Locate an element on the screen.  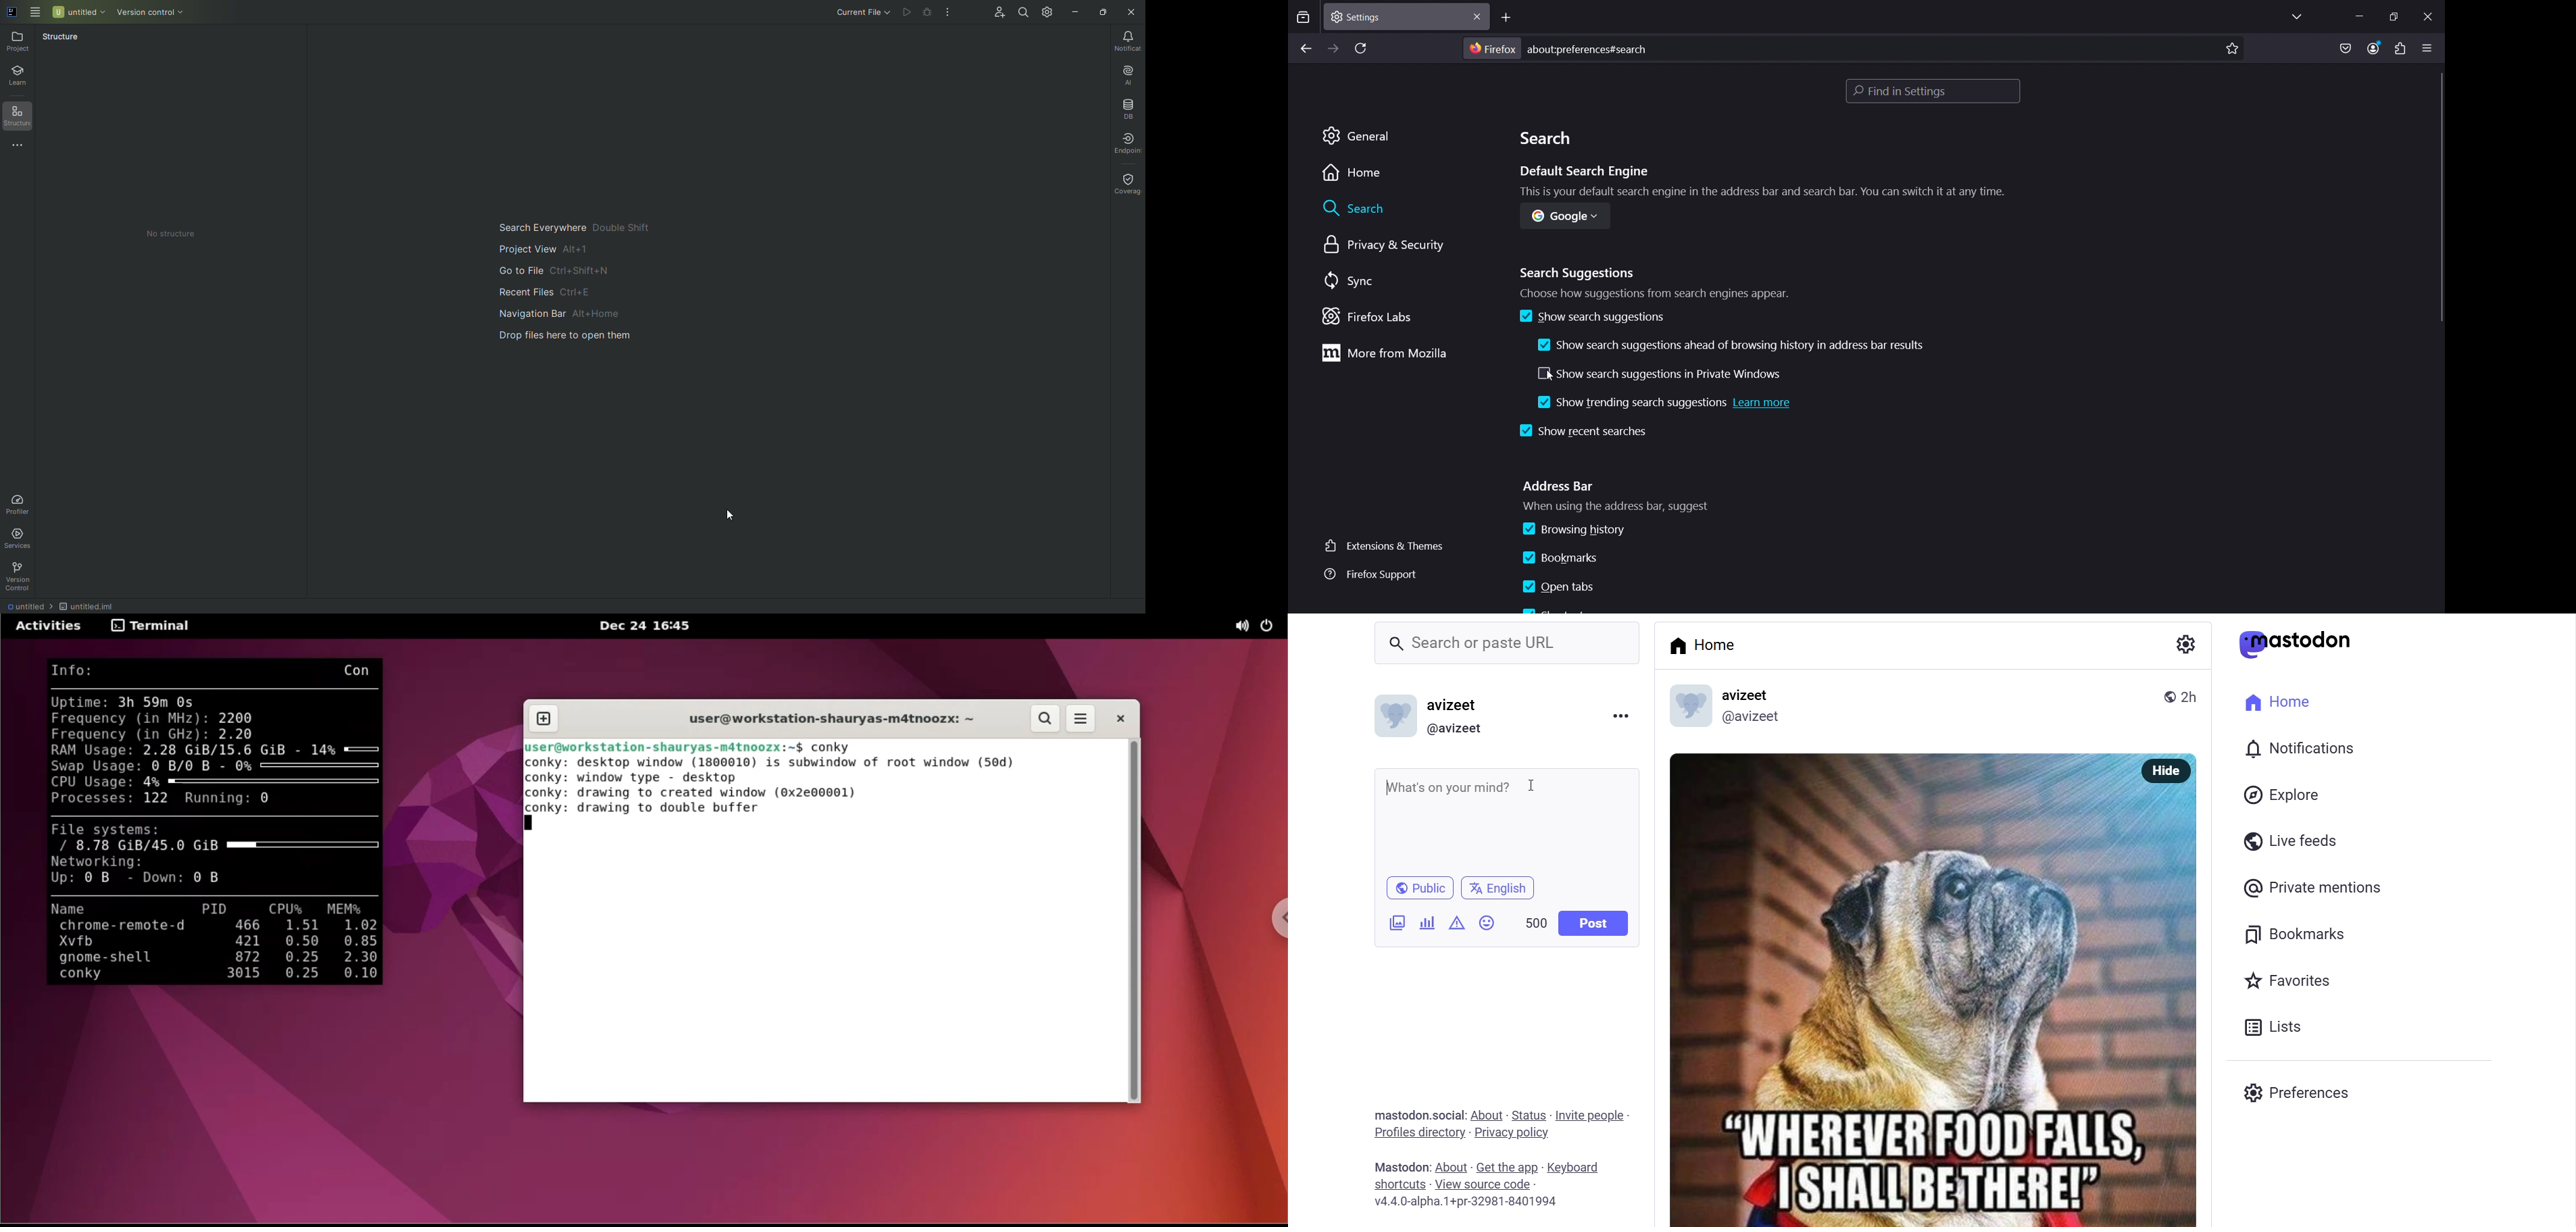
® 2h is located at coordinates (2171, 699).